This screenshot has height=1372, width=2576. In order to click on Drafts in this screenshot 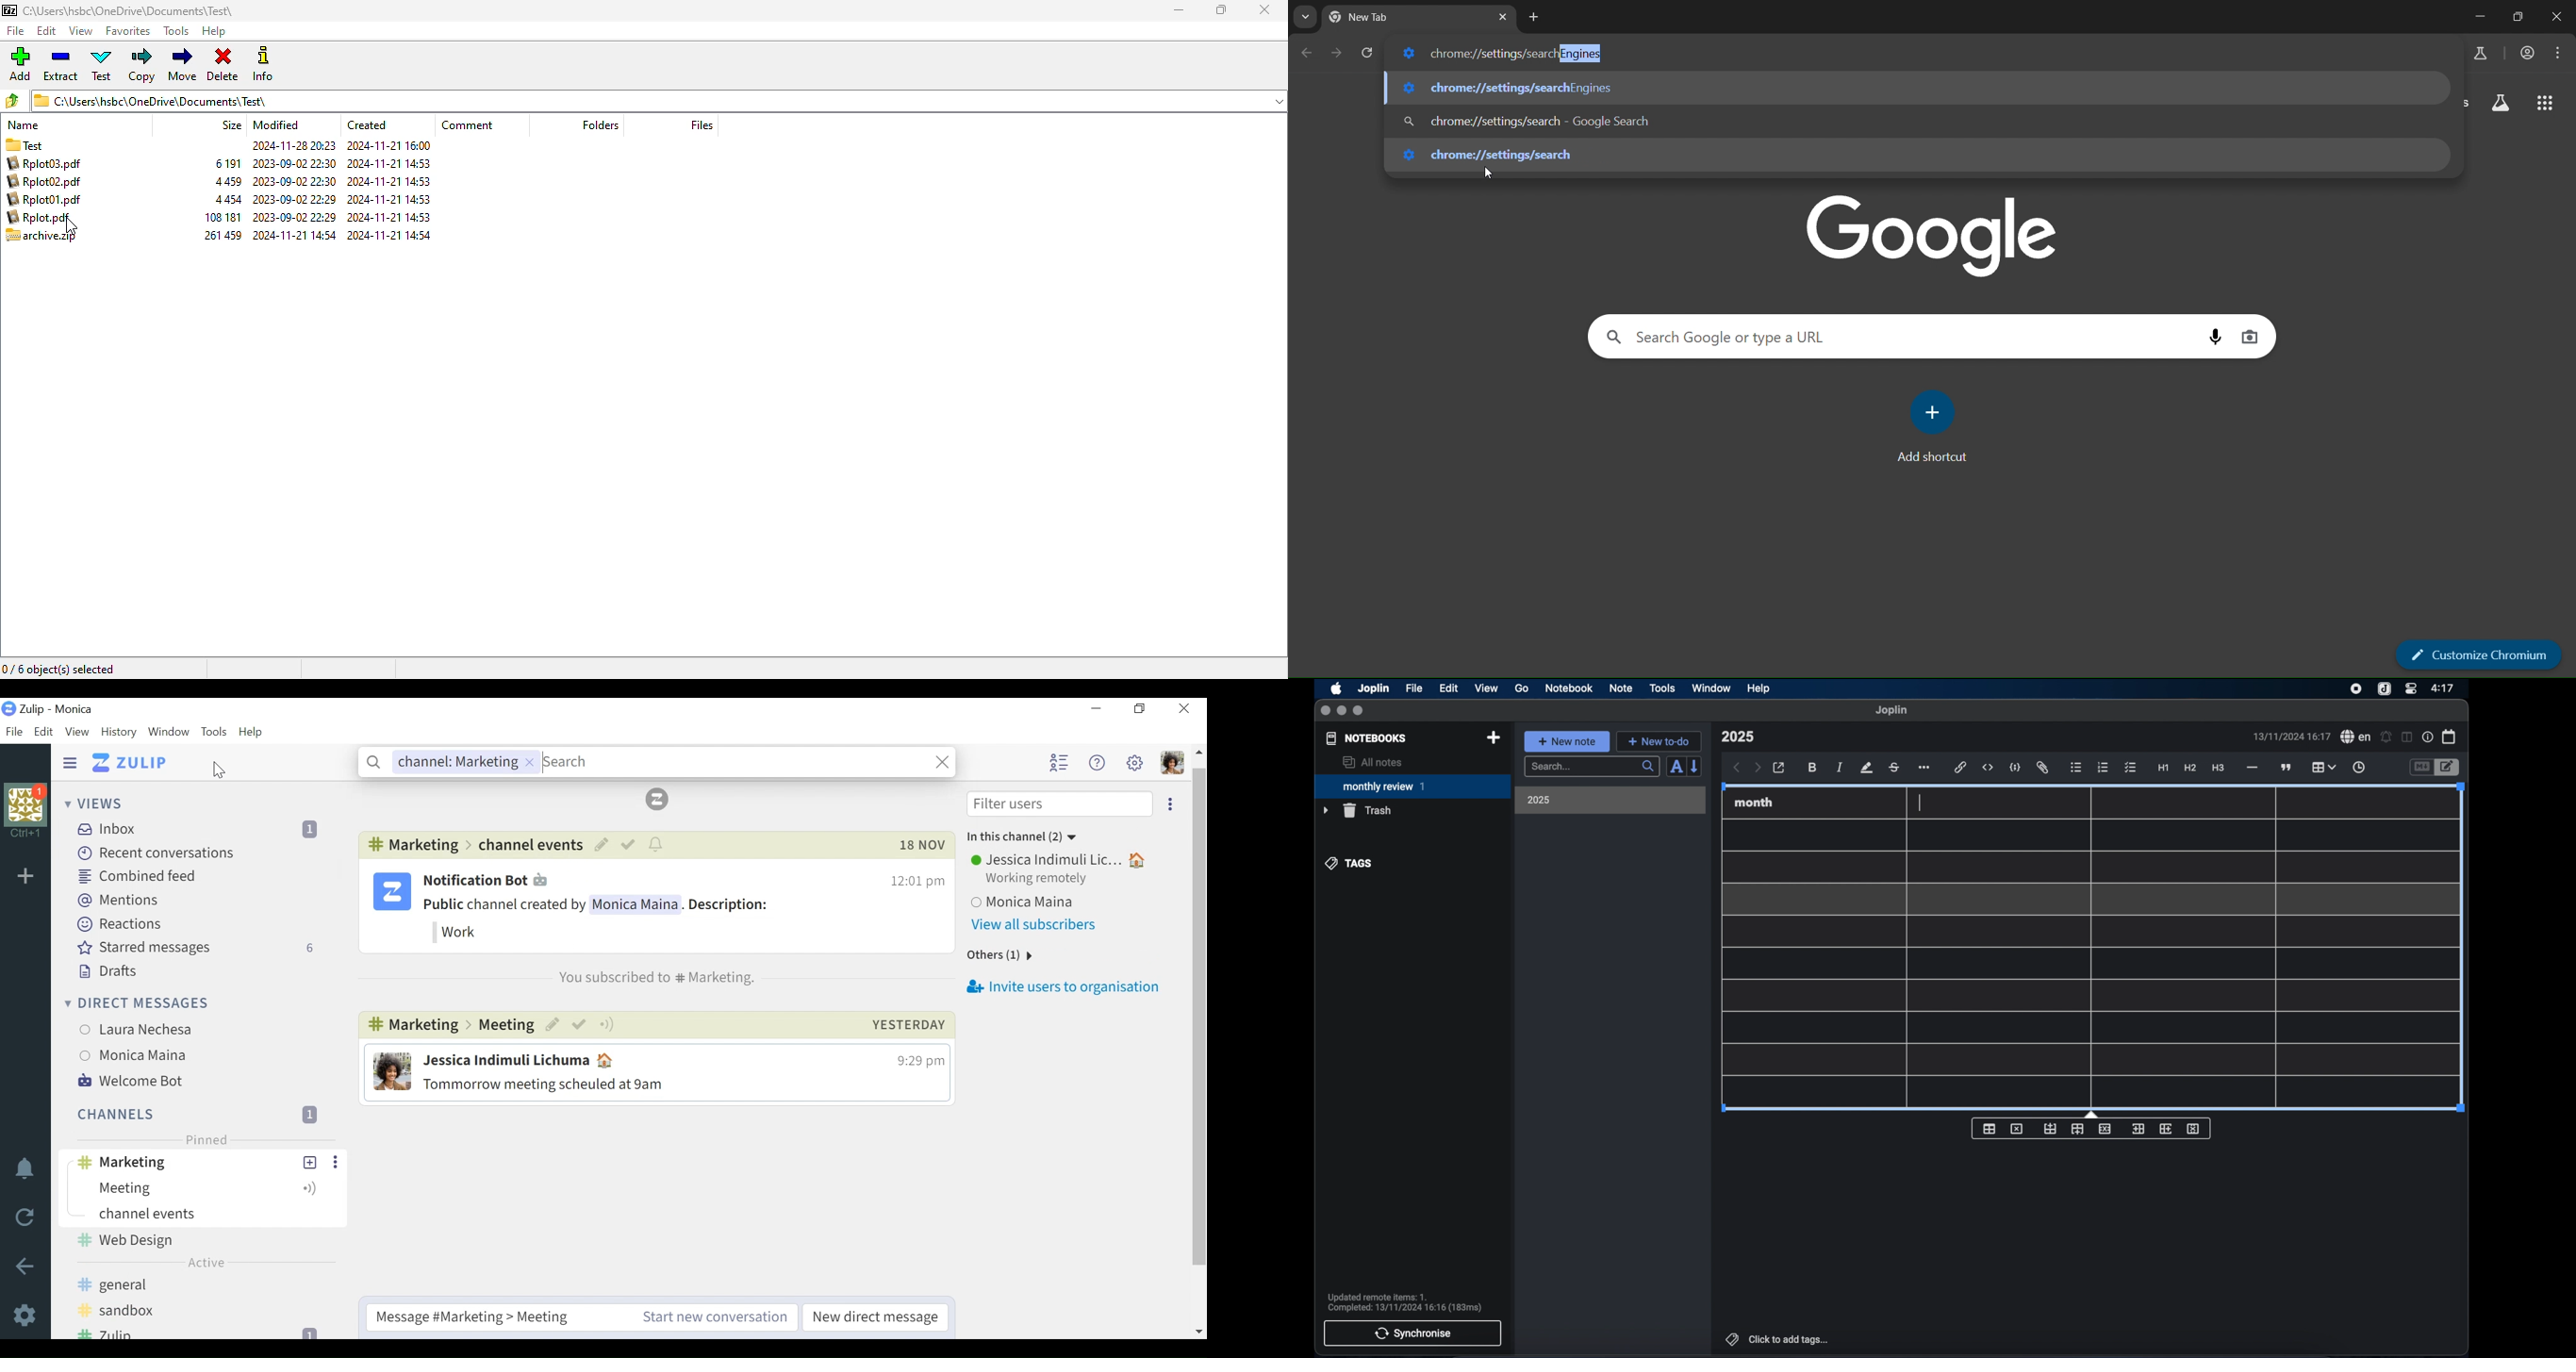, I will do `click(104, 972)`.